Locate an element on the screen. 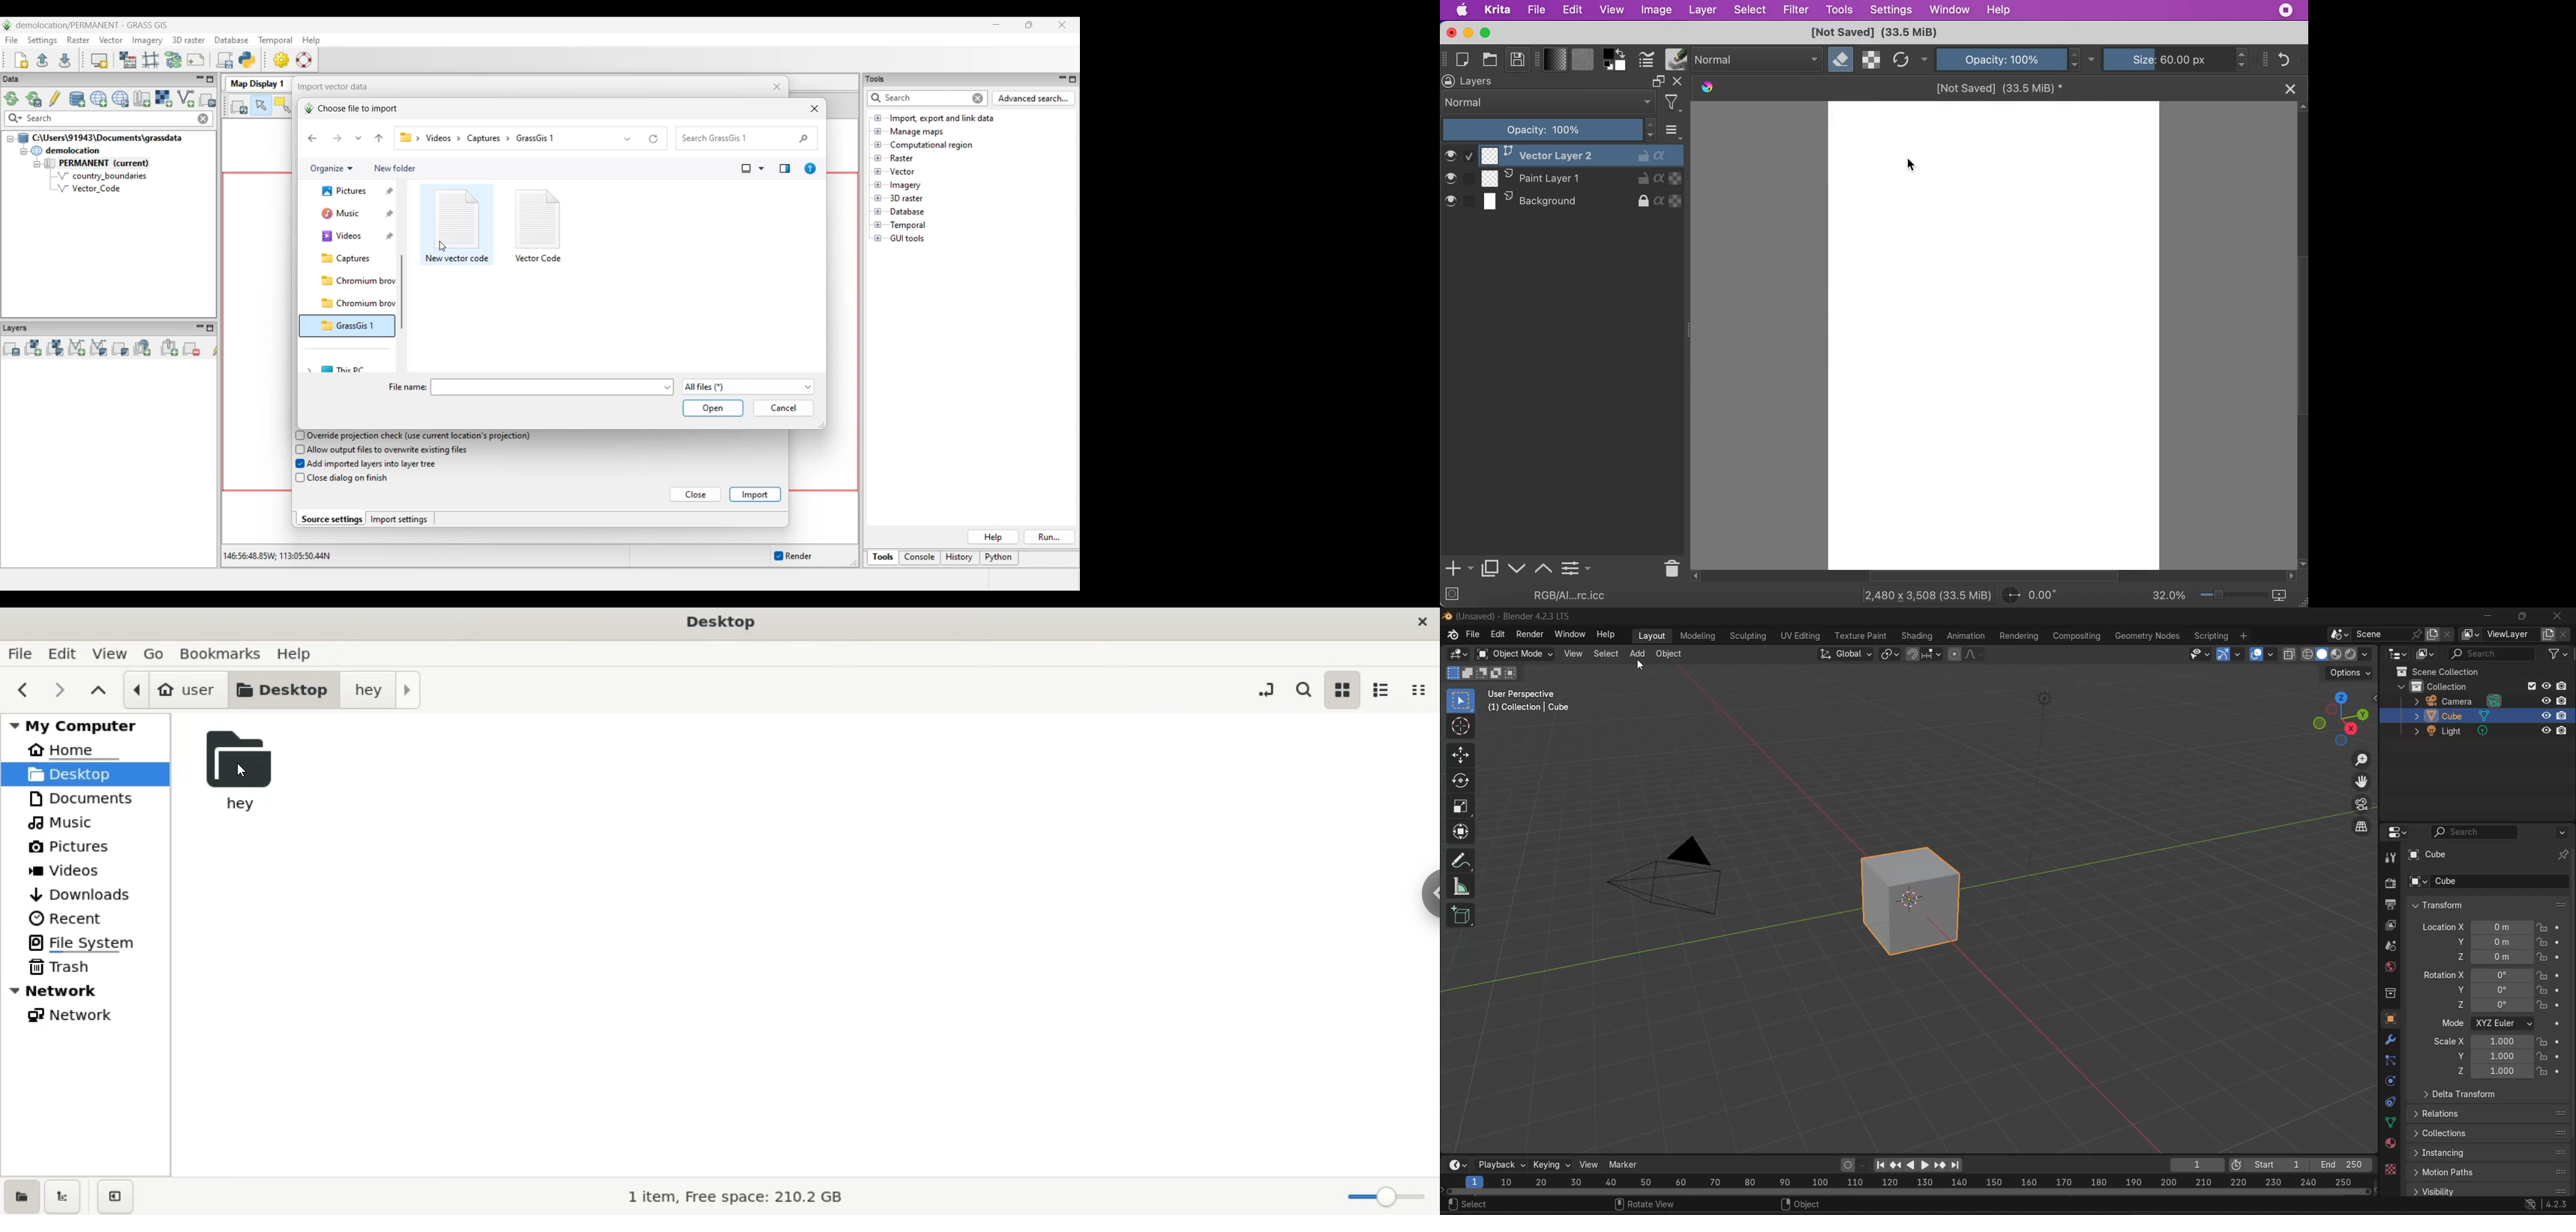  lock rotation is located at coordinates (2545, 989).